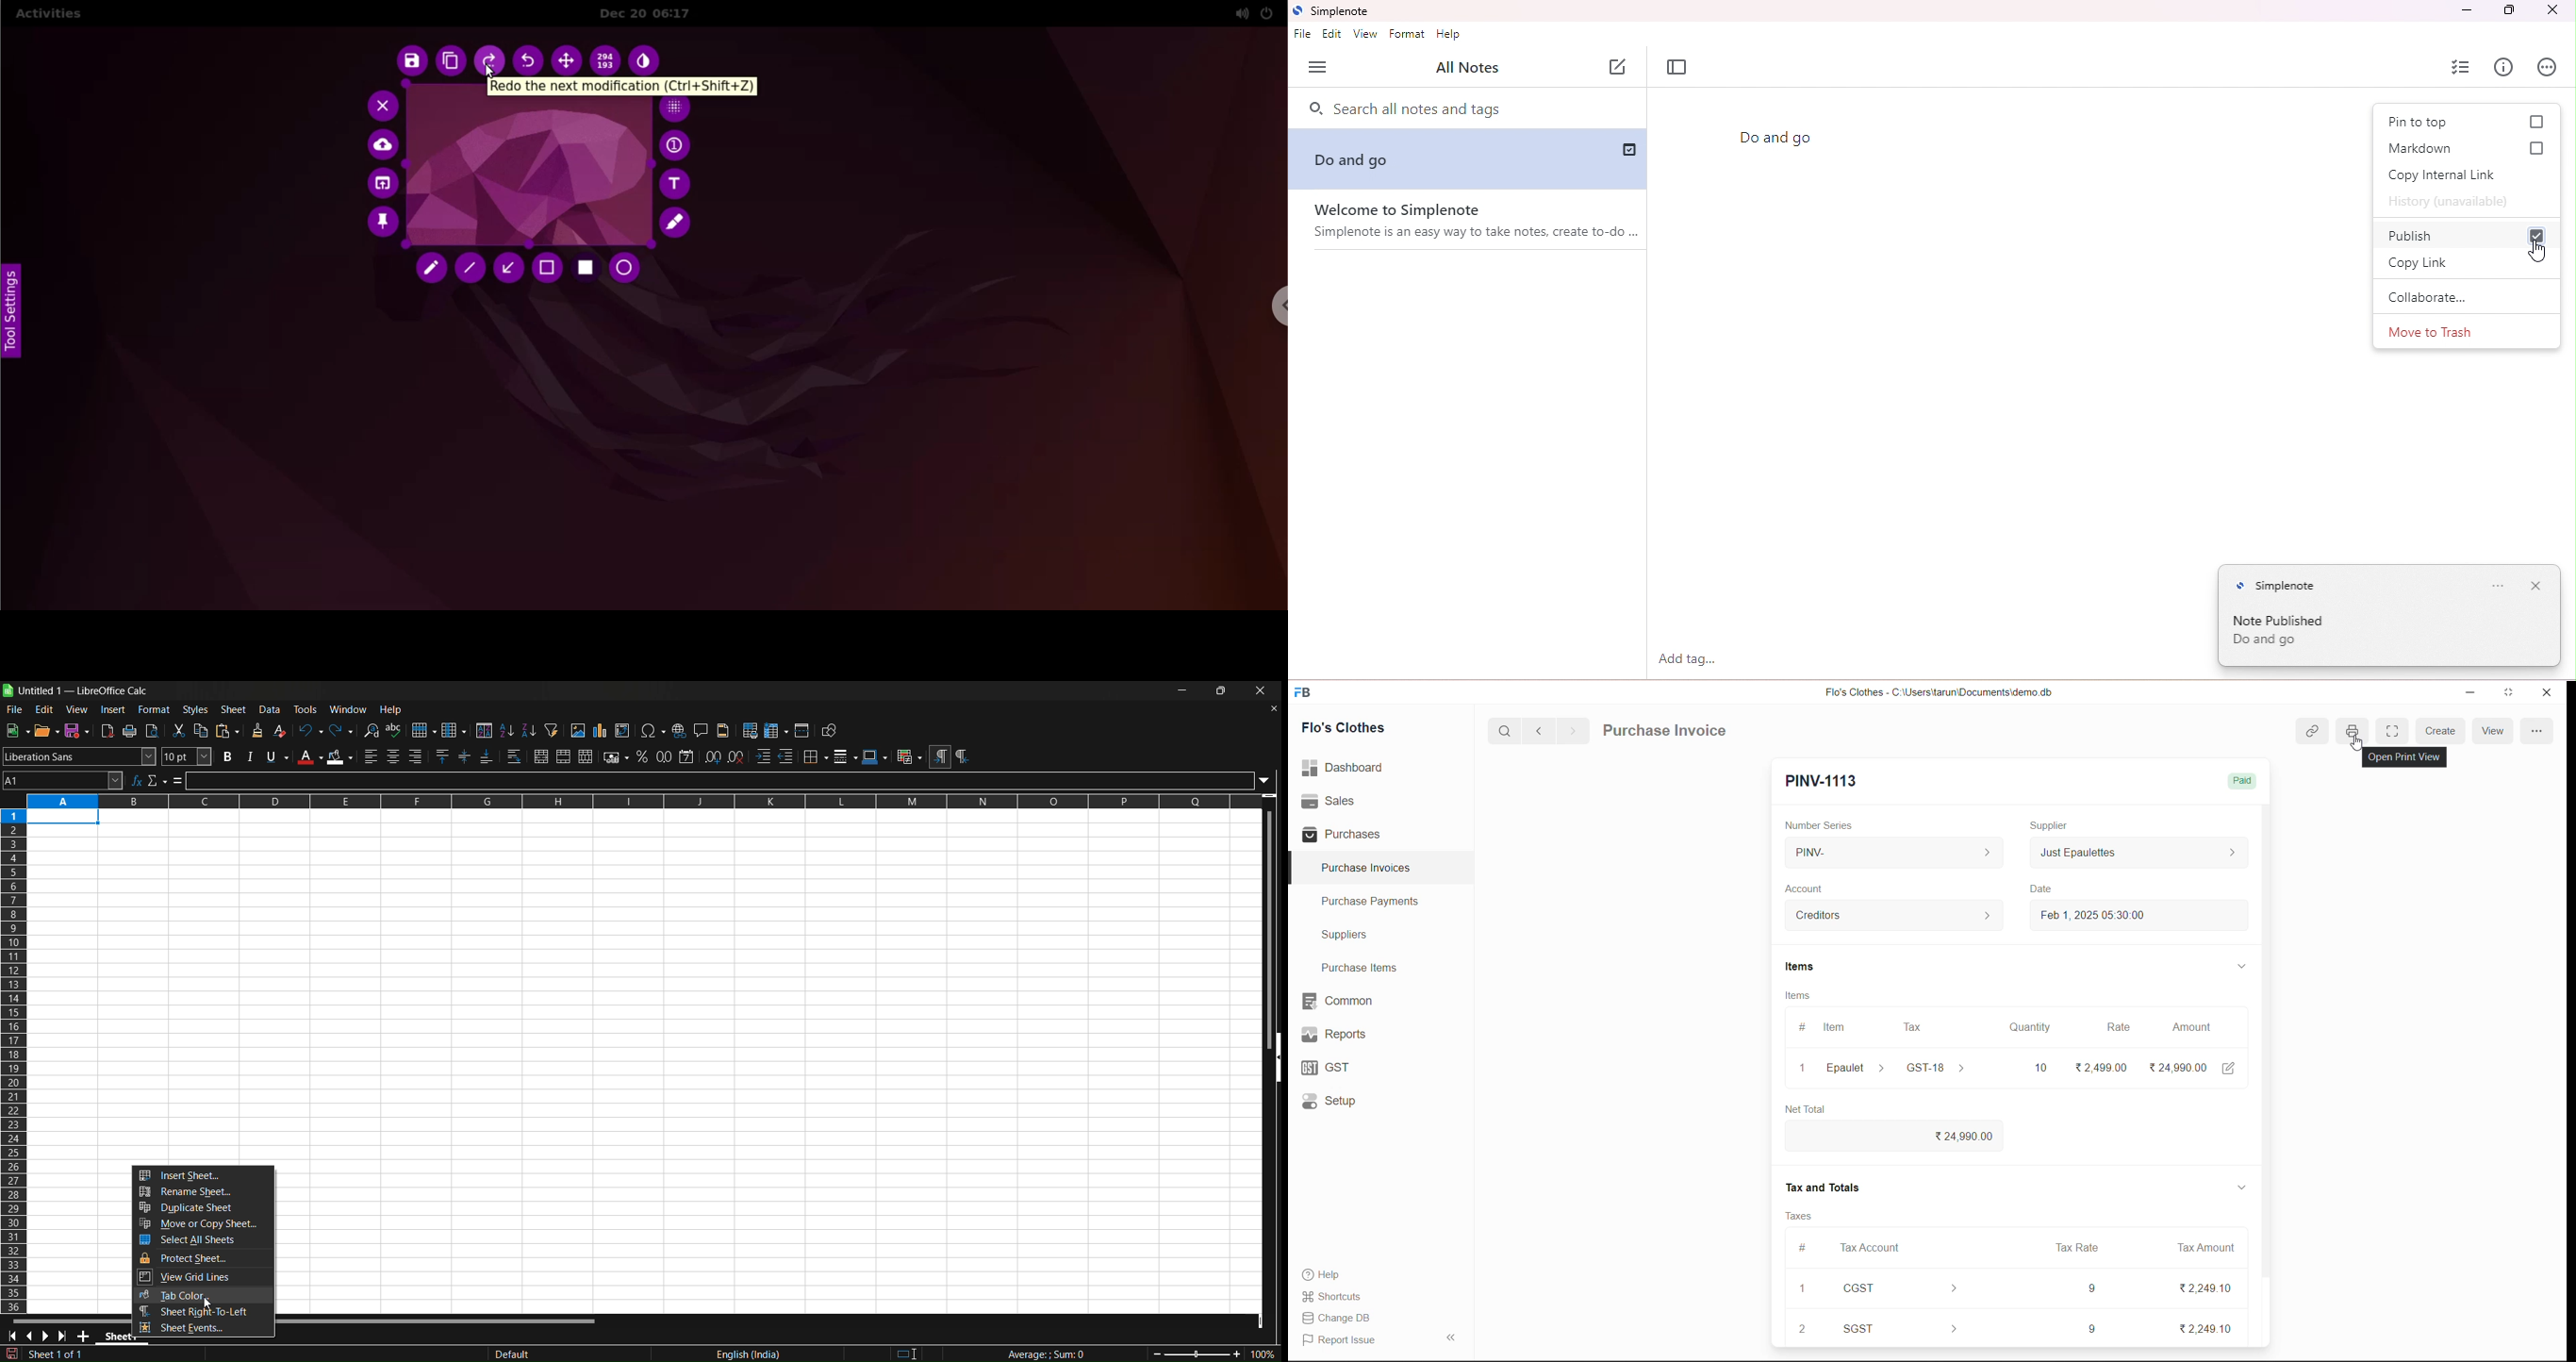 The width and height of the screenshot is (2576, 1372). What do you see at coordinates (2101, 1066) in the screenshot?
I see `₹2,499.00` at bounding box center [2101, 1066].